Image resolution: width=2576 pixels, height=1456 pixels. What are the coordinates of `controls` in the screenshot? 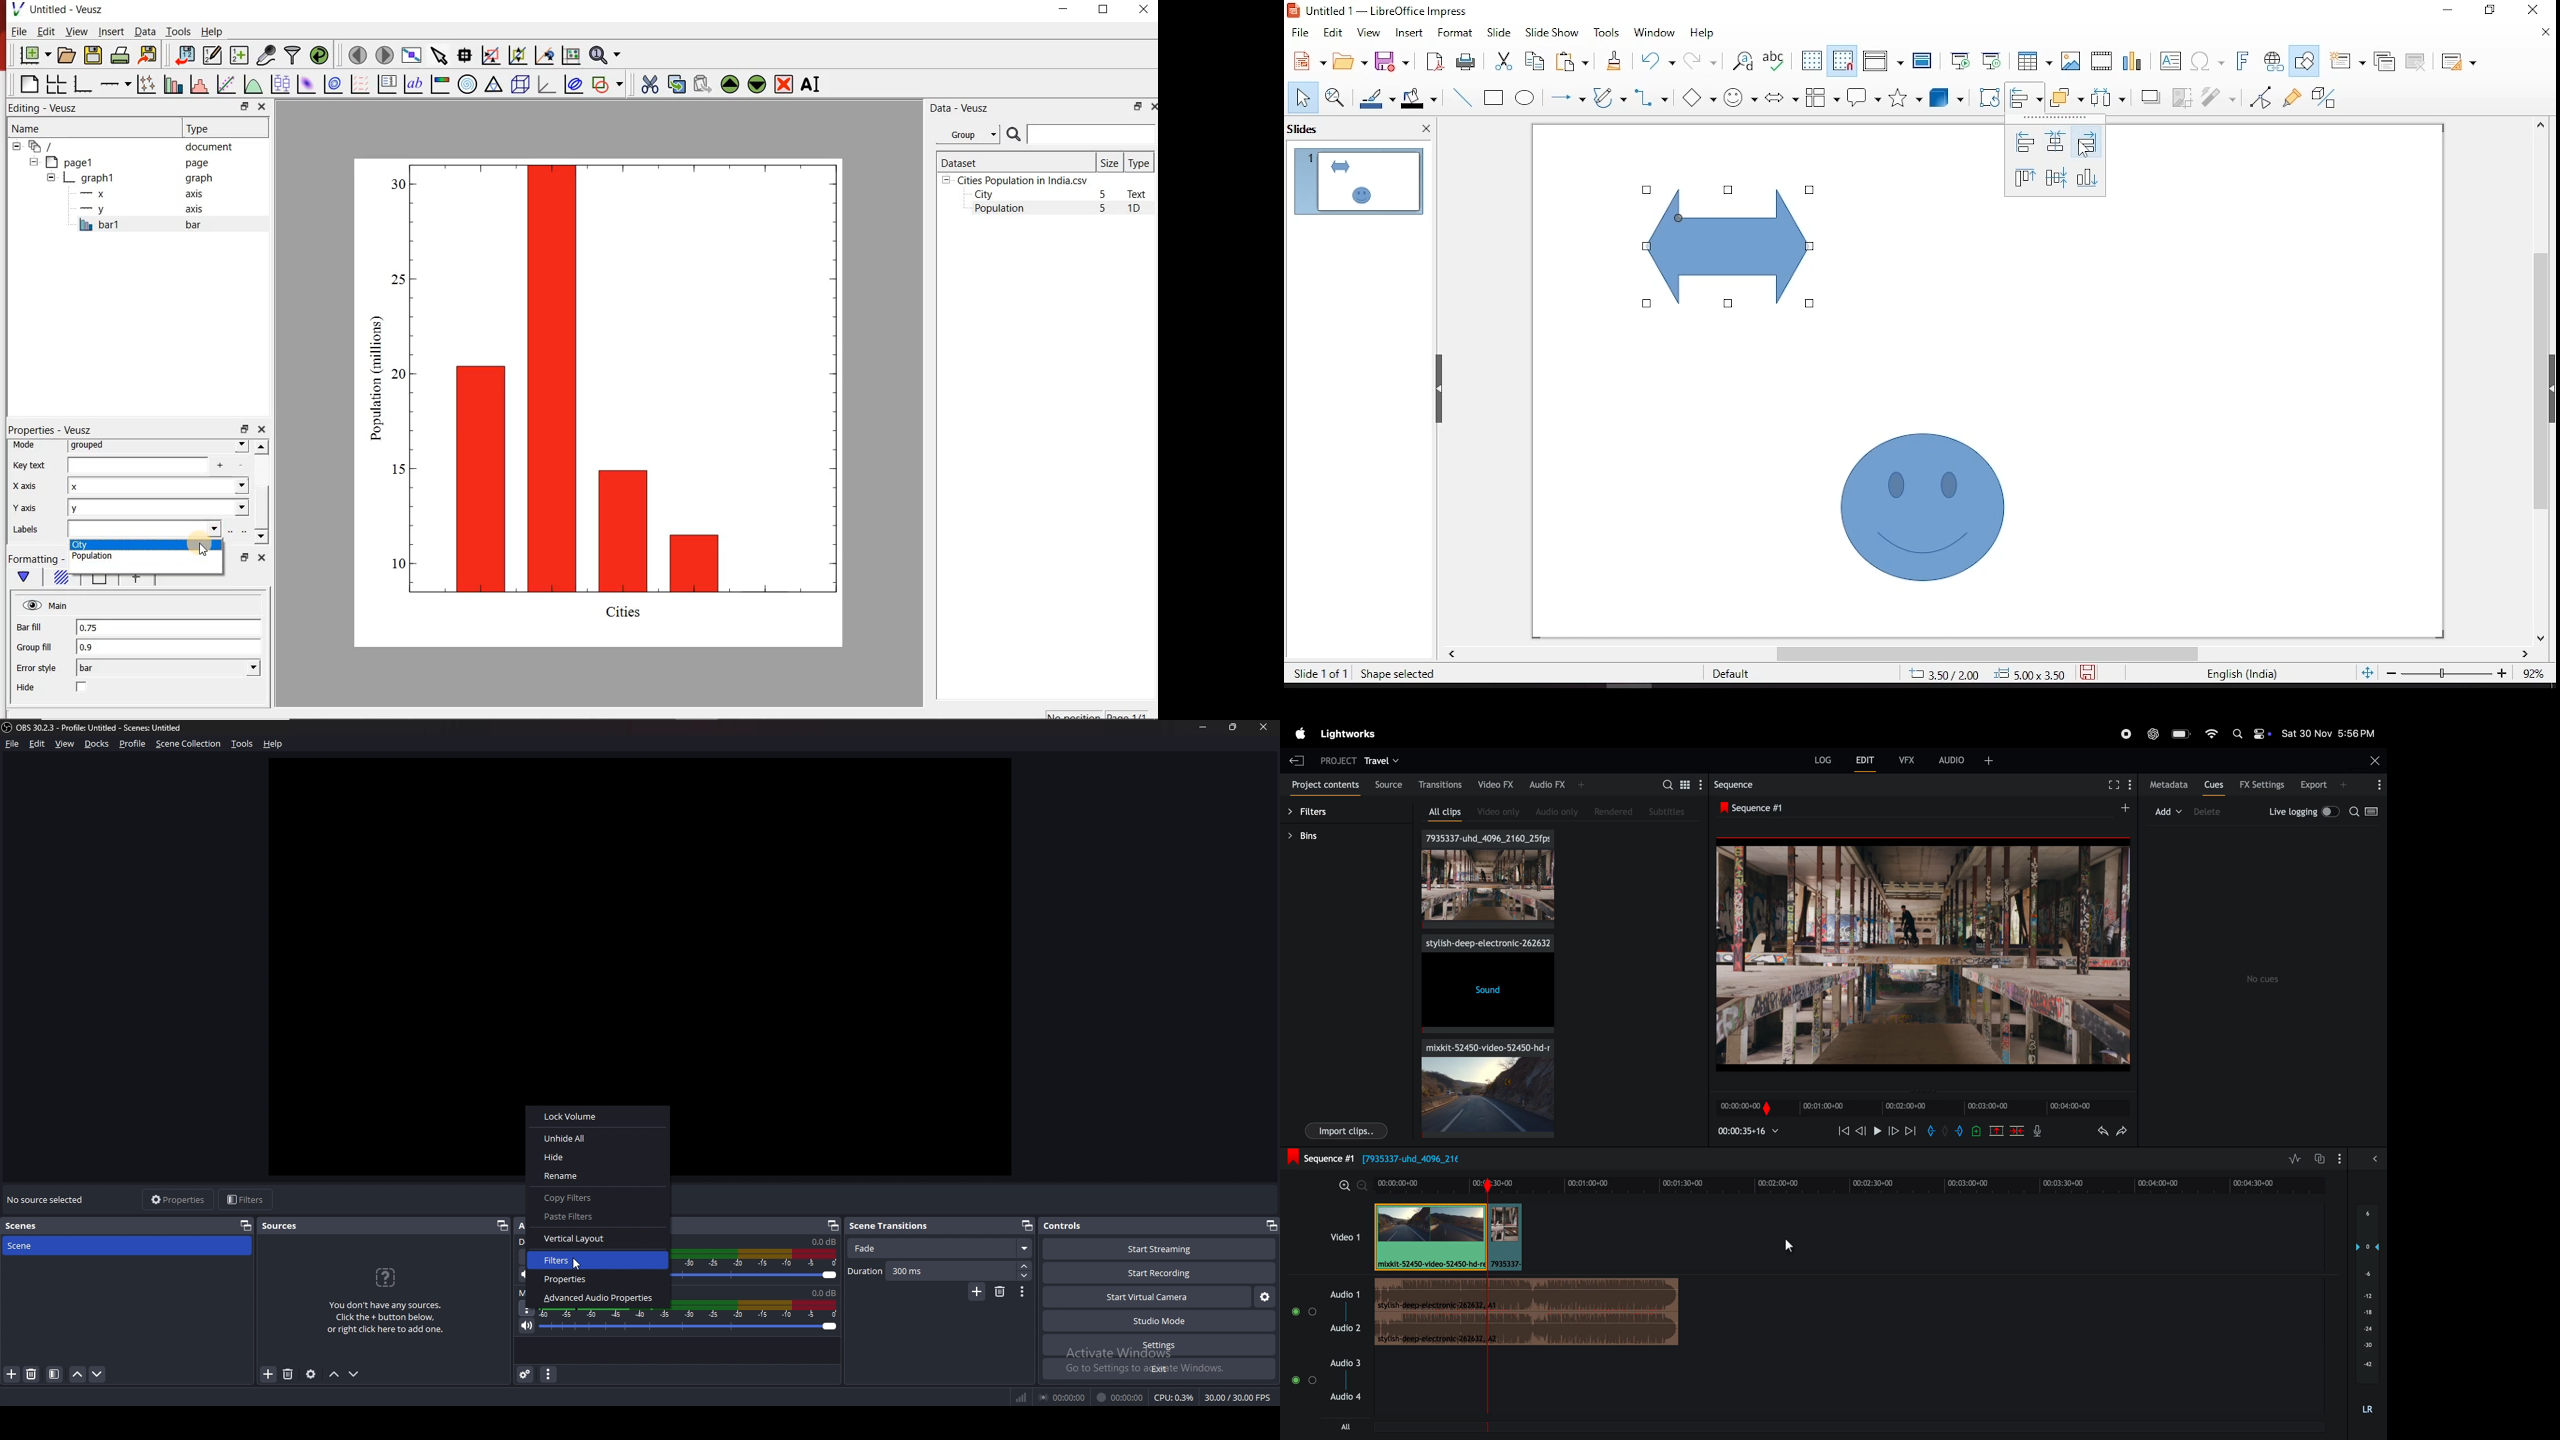 It's located at (1068, 1227).